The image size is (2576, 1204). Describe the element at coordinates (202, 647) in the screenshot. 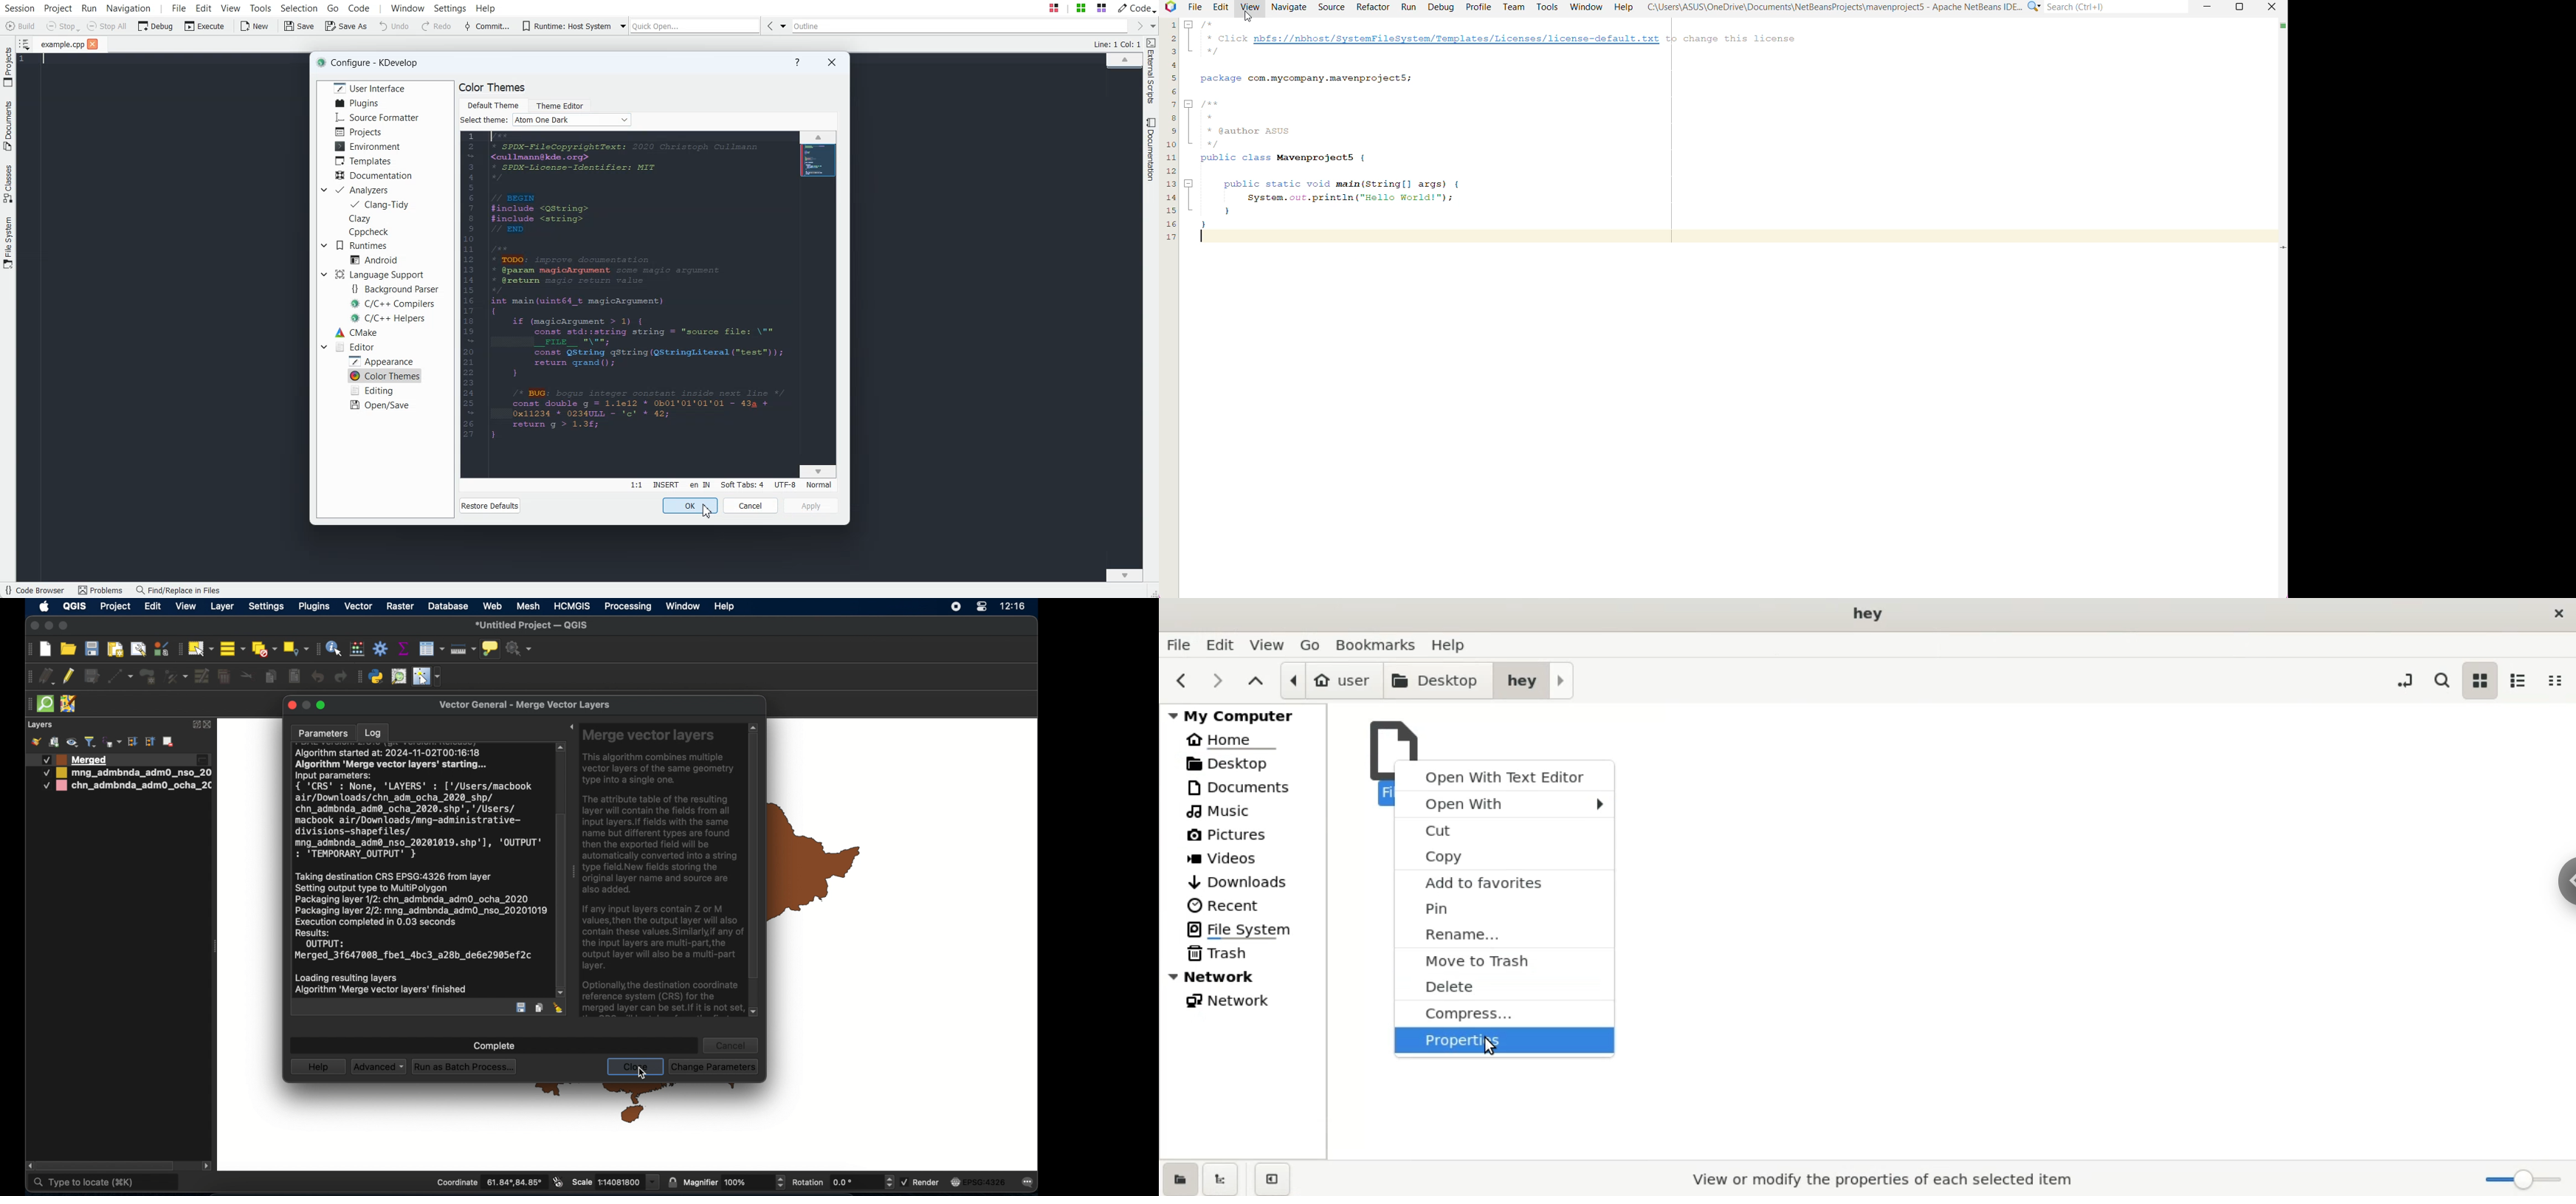

I see `select by area or single click` at that location.